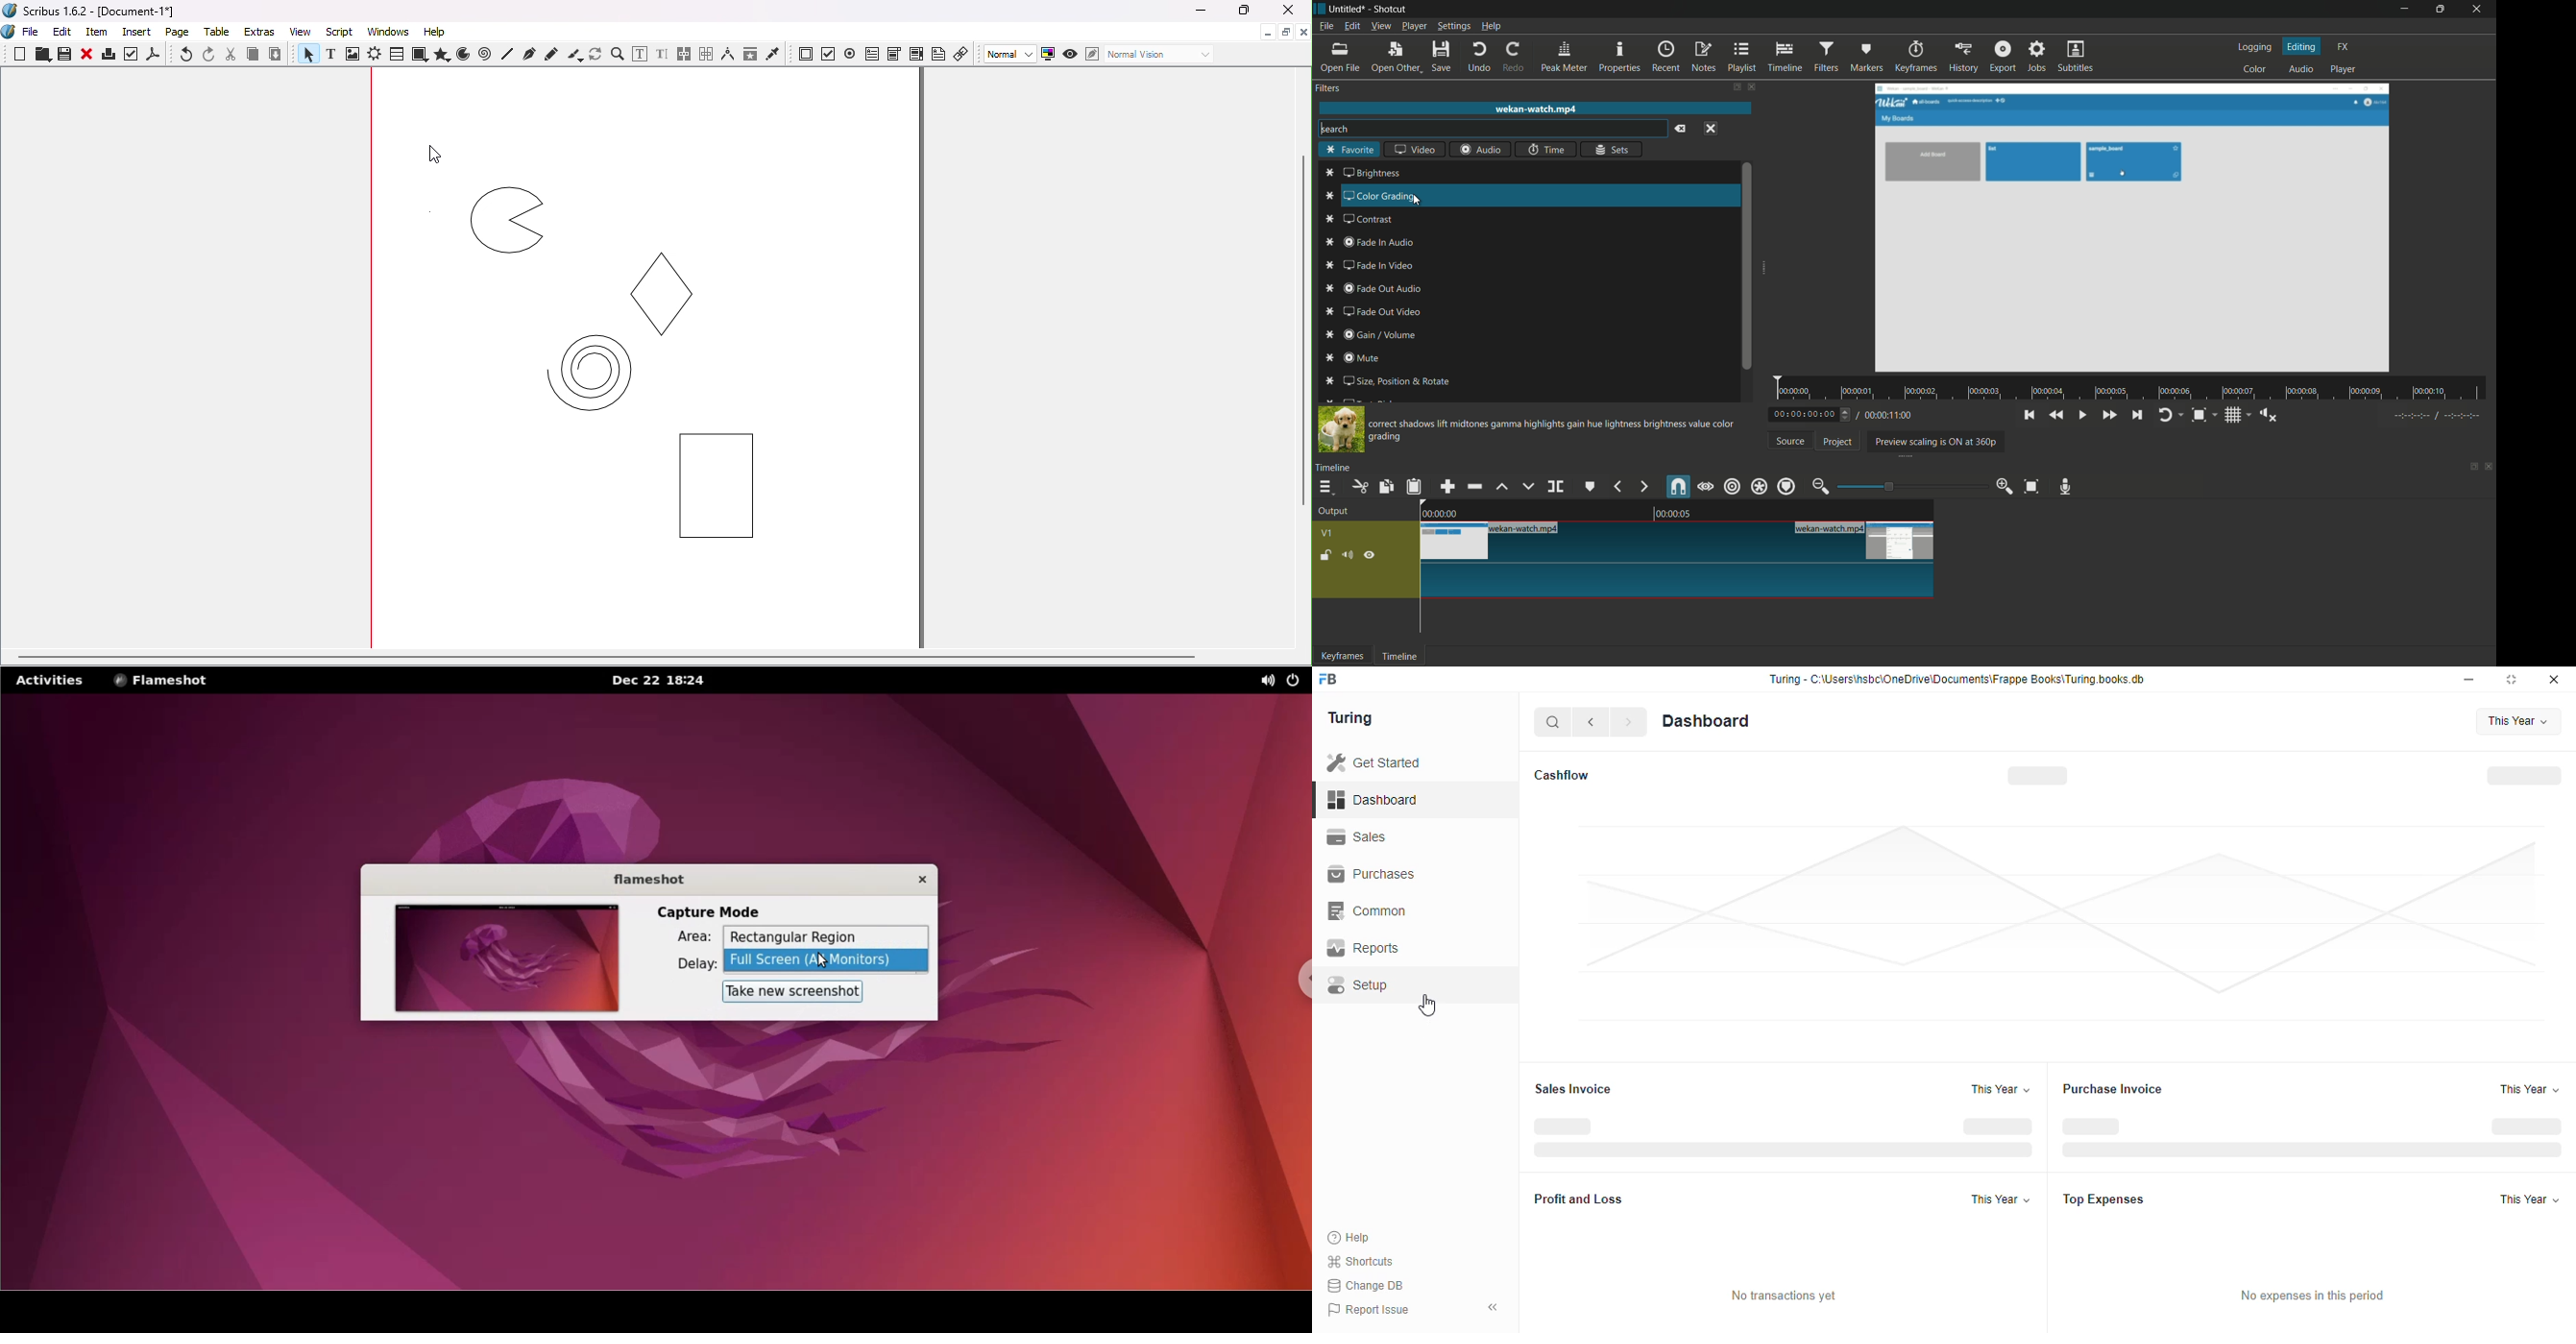  What do you see at coordinates (1683, 128) in the screenshot?
I see `clear search` at bounding box center [1683, 128].